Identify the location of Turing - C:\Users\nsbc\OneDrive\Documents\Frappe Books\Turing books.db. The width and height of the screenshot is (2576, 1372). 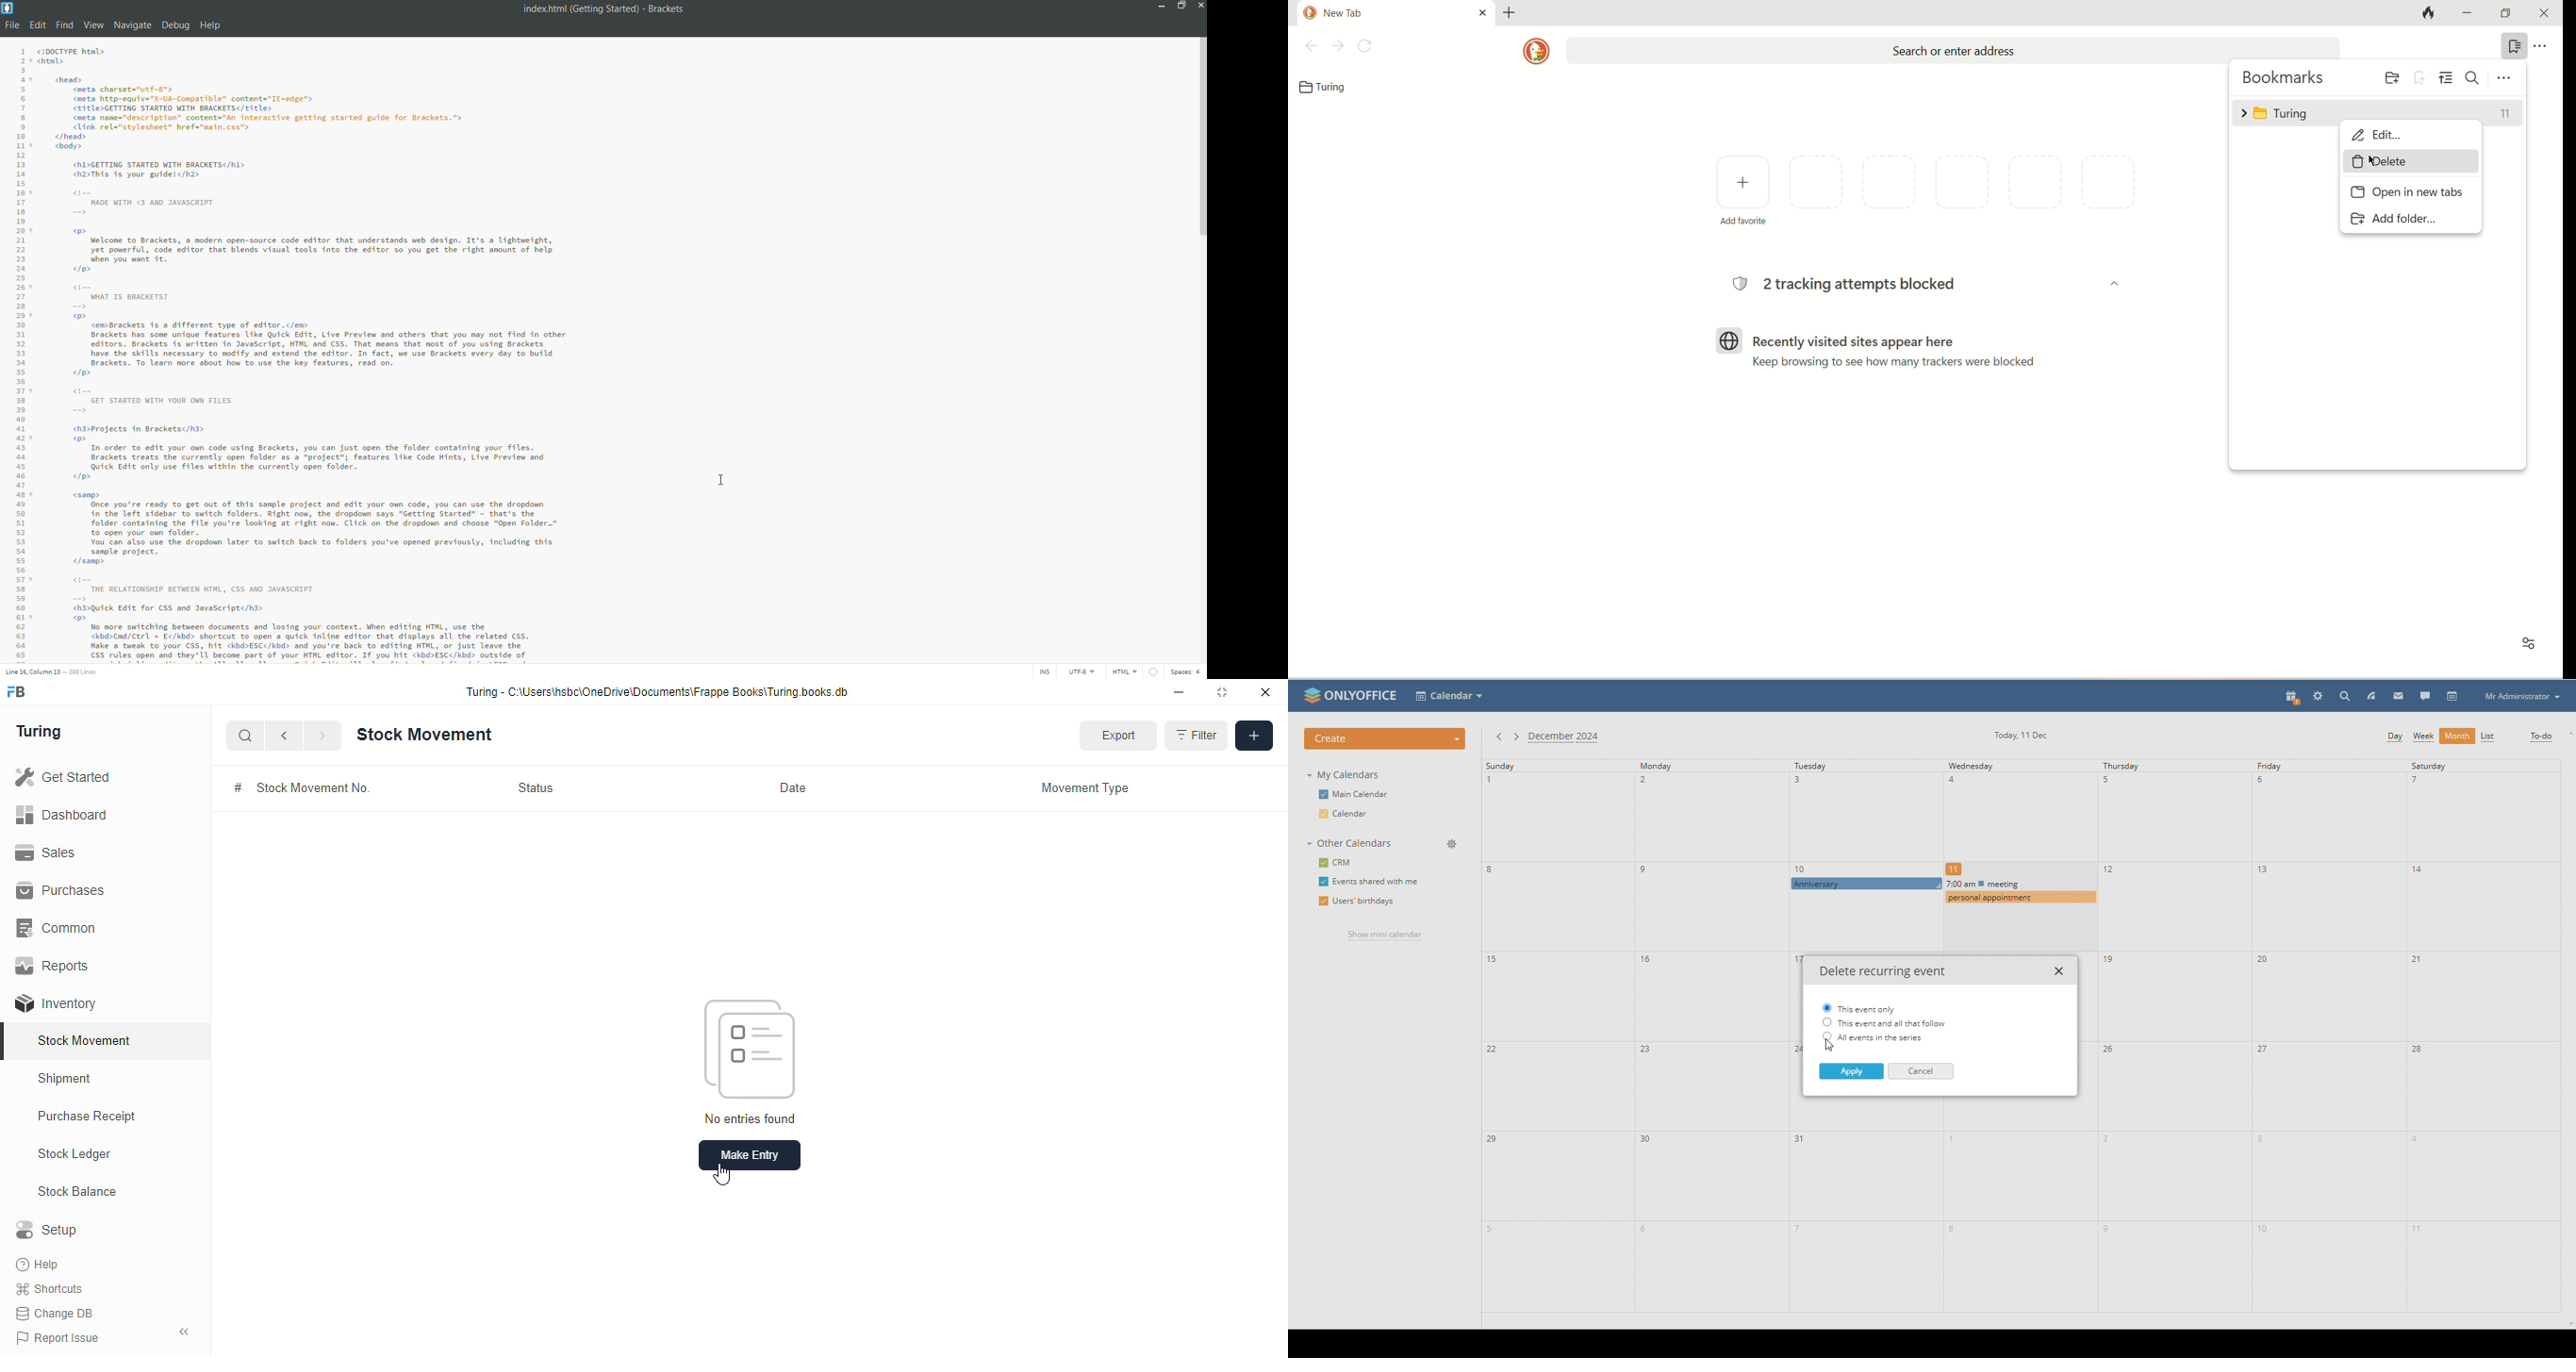
(658, 692).